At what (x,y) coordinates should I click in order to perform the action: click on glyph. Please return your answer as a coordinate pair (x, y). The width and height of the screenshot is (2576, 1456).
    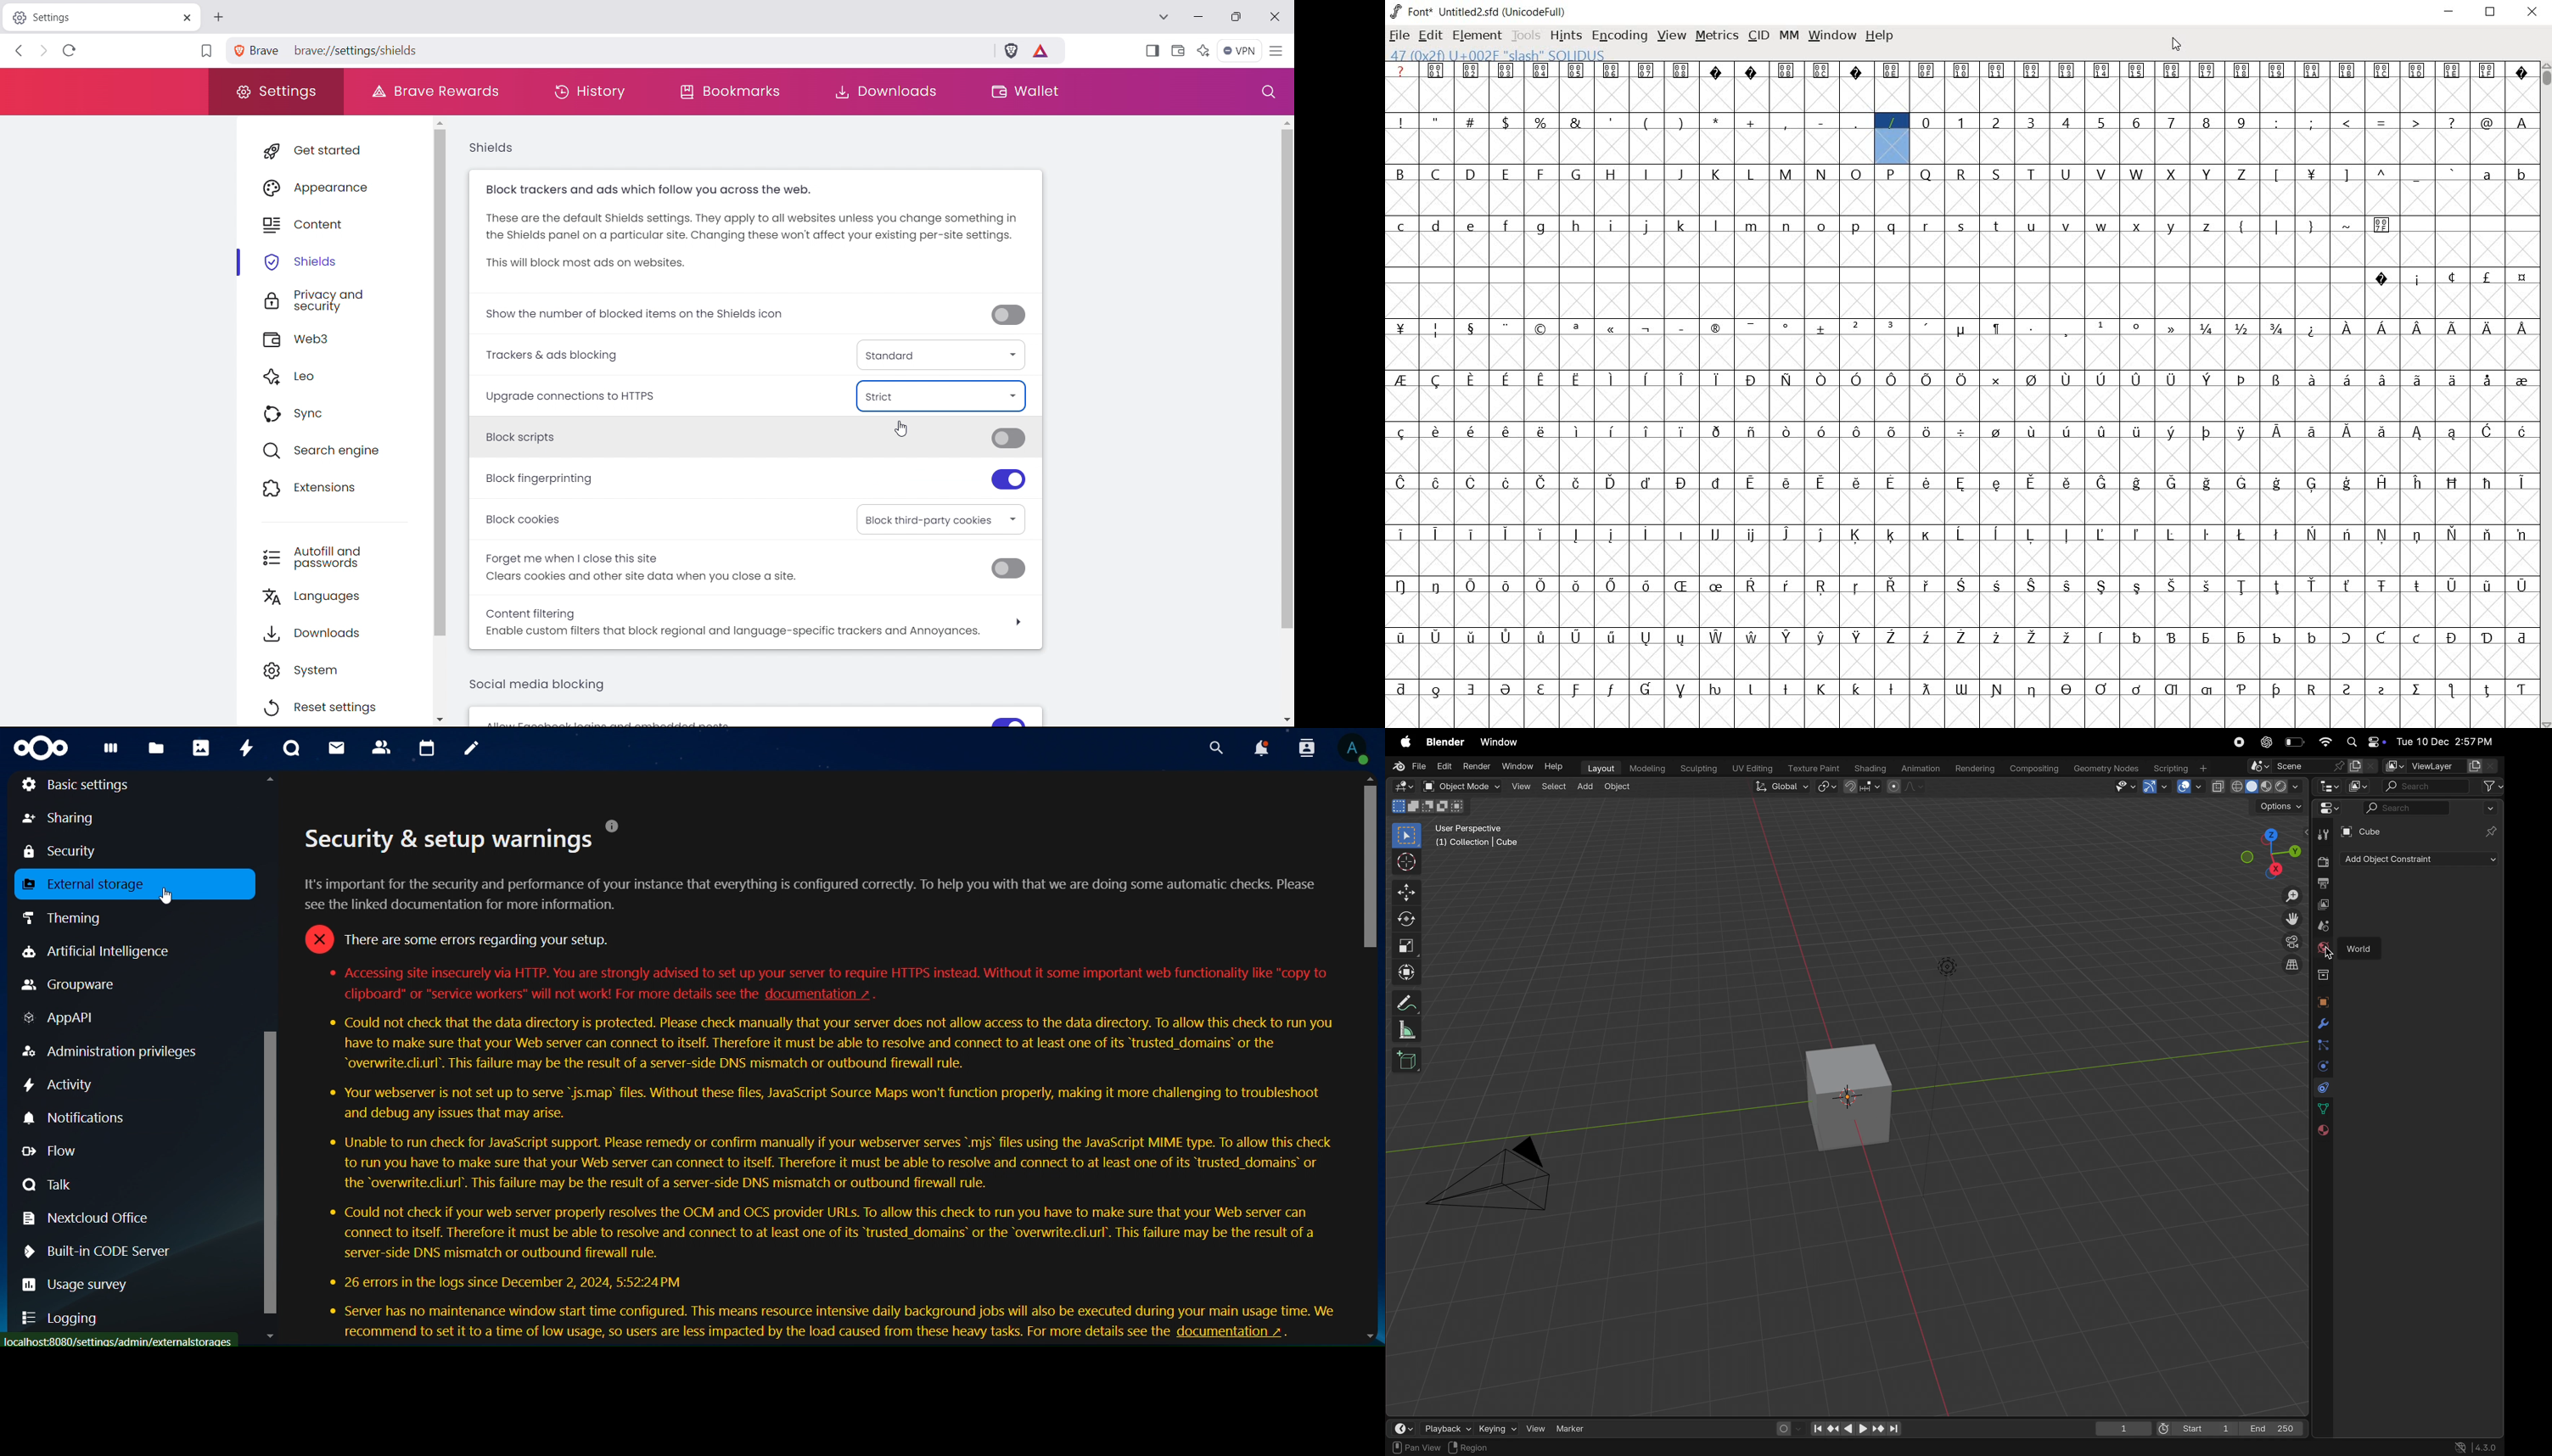
    Looking at the image, I should click on (2382, 328).